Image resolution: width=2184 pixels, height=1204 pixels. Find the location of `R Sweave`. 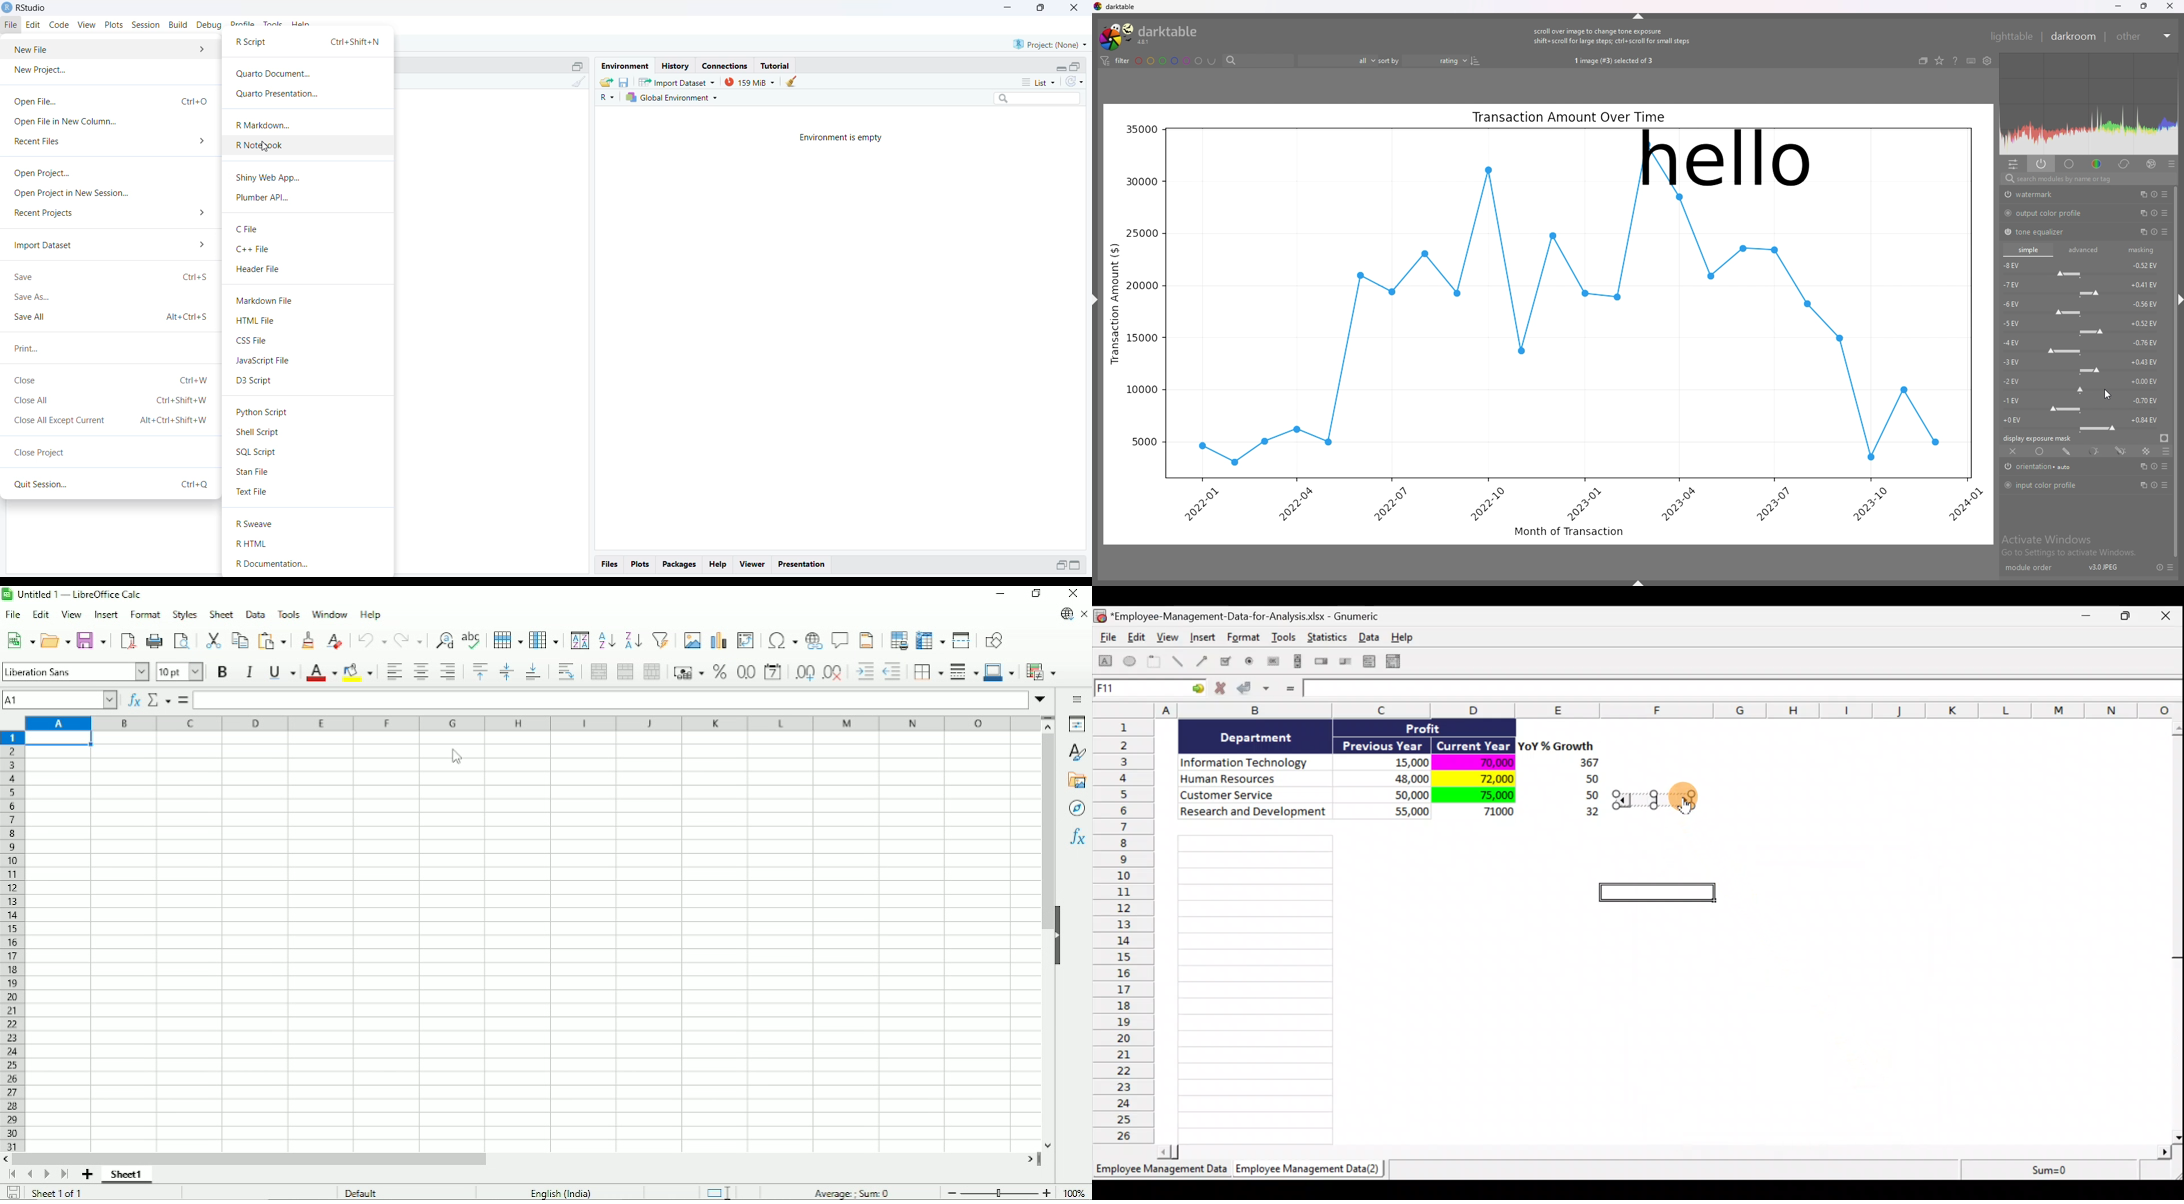

R Sweave is located at coordinates (258, 525).